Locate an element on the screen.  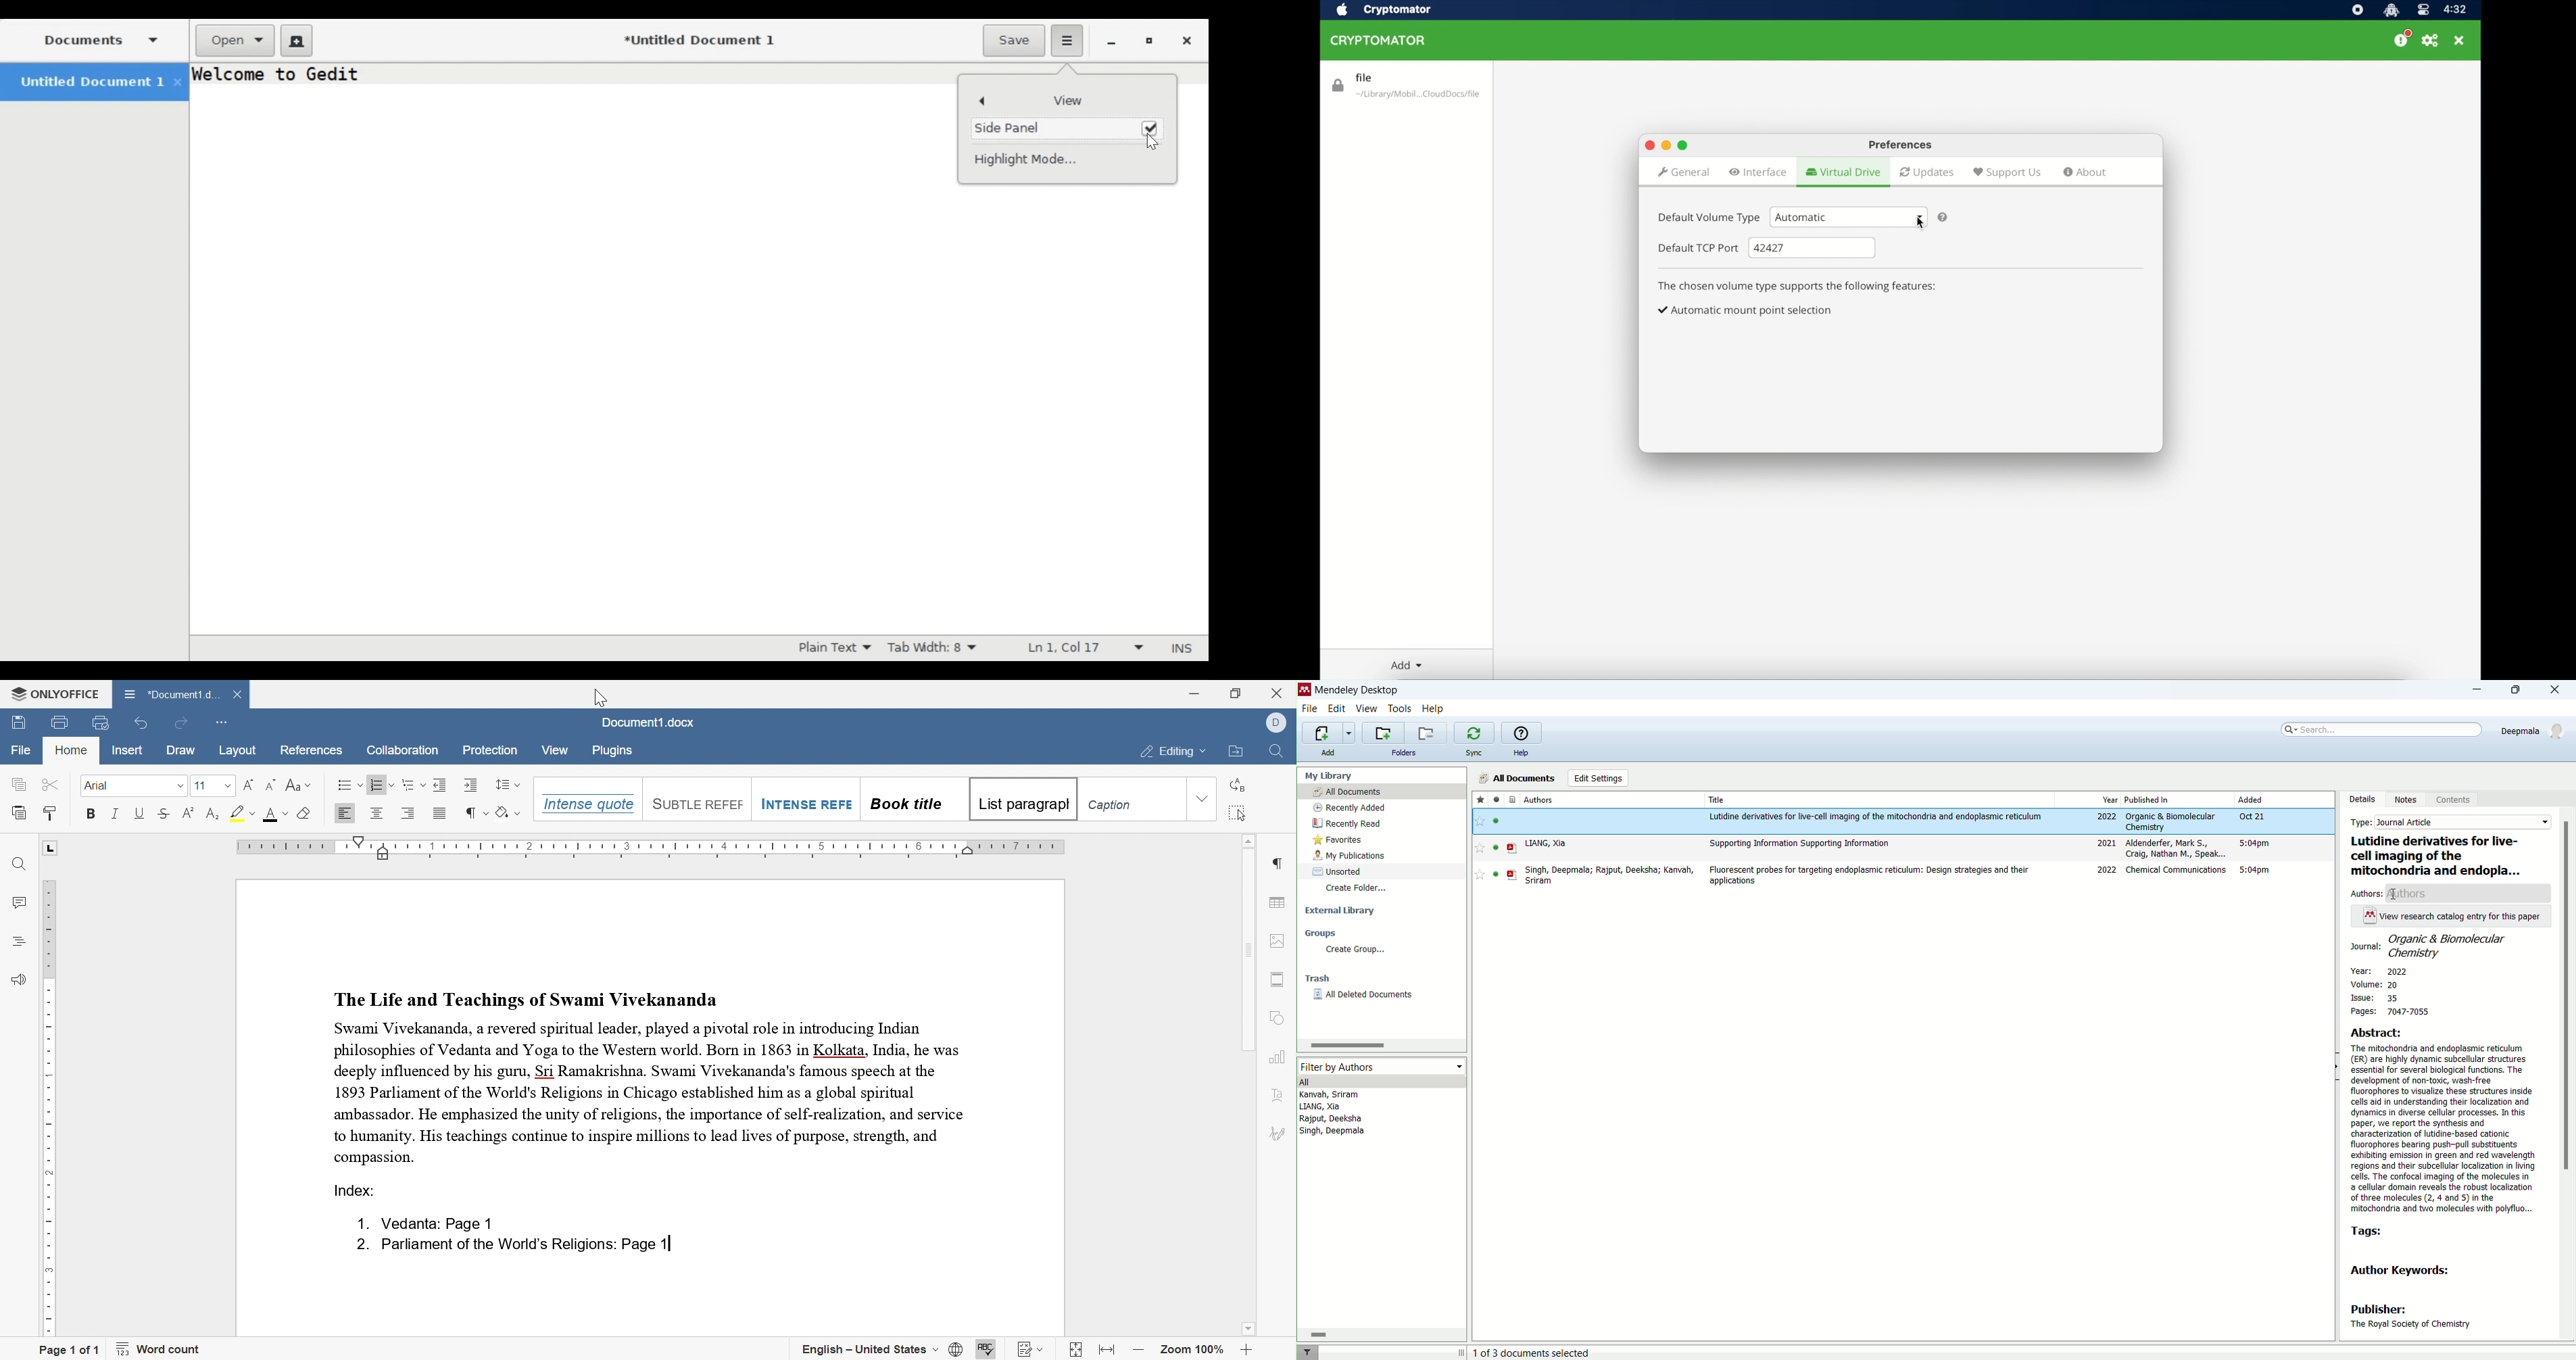
copy style is located at coordinates (49, 813).